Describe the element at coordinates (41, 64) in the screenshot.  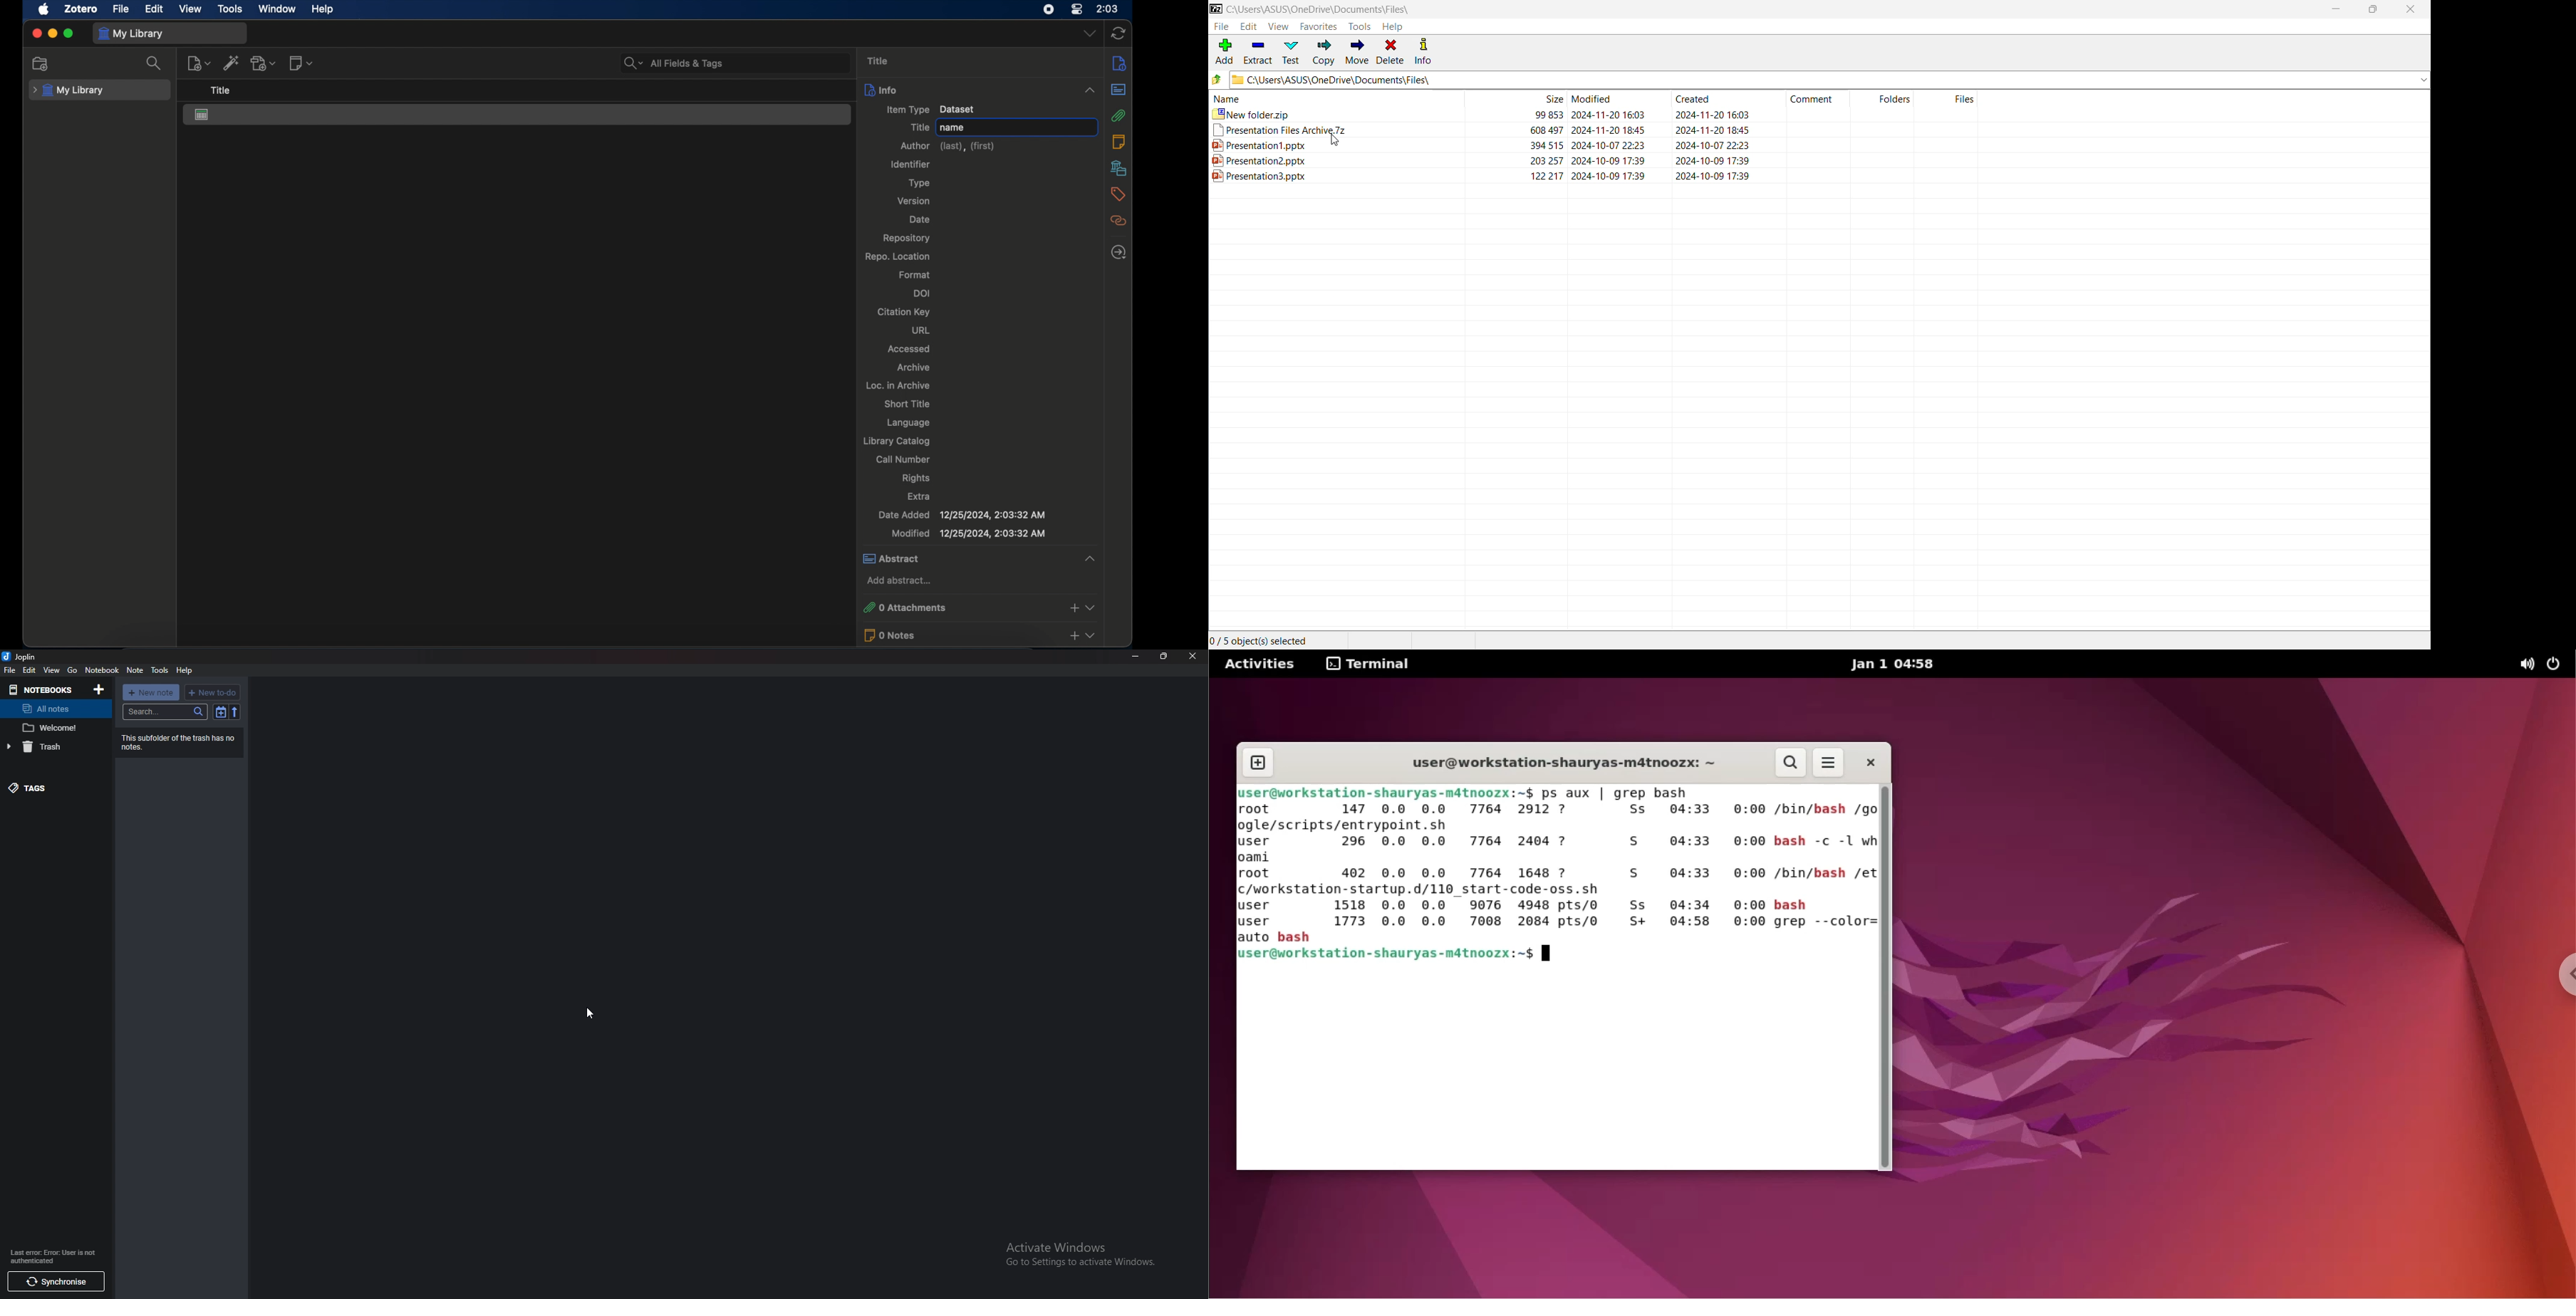
I see `new collection` at that location.